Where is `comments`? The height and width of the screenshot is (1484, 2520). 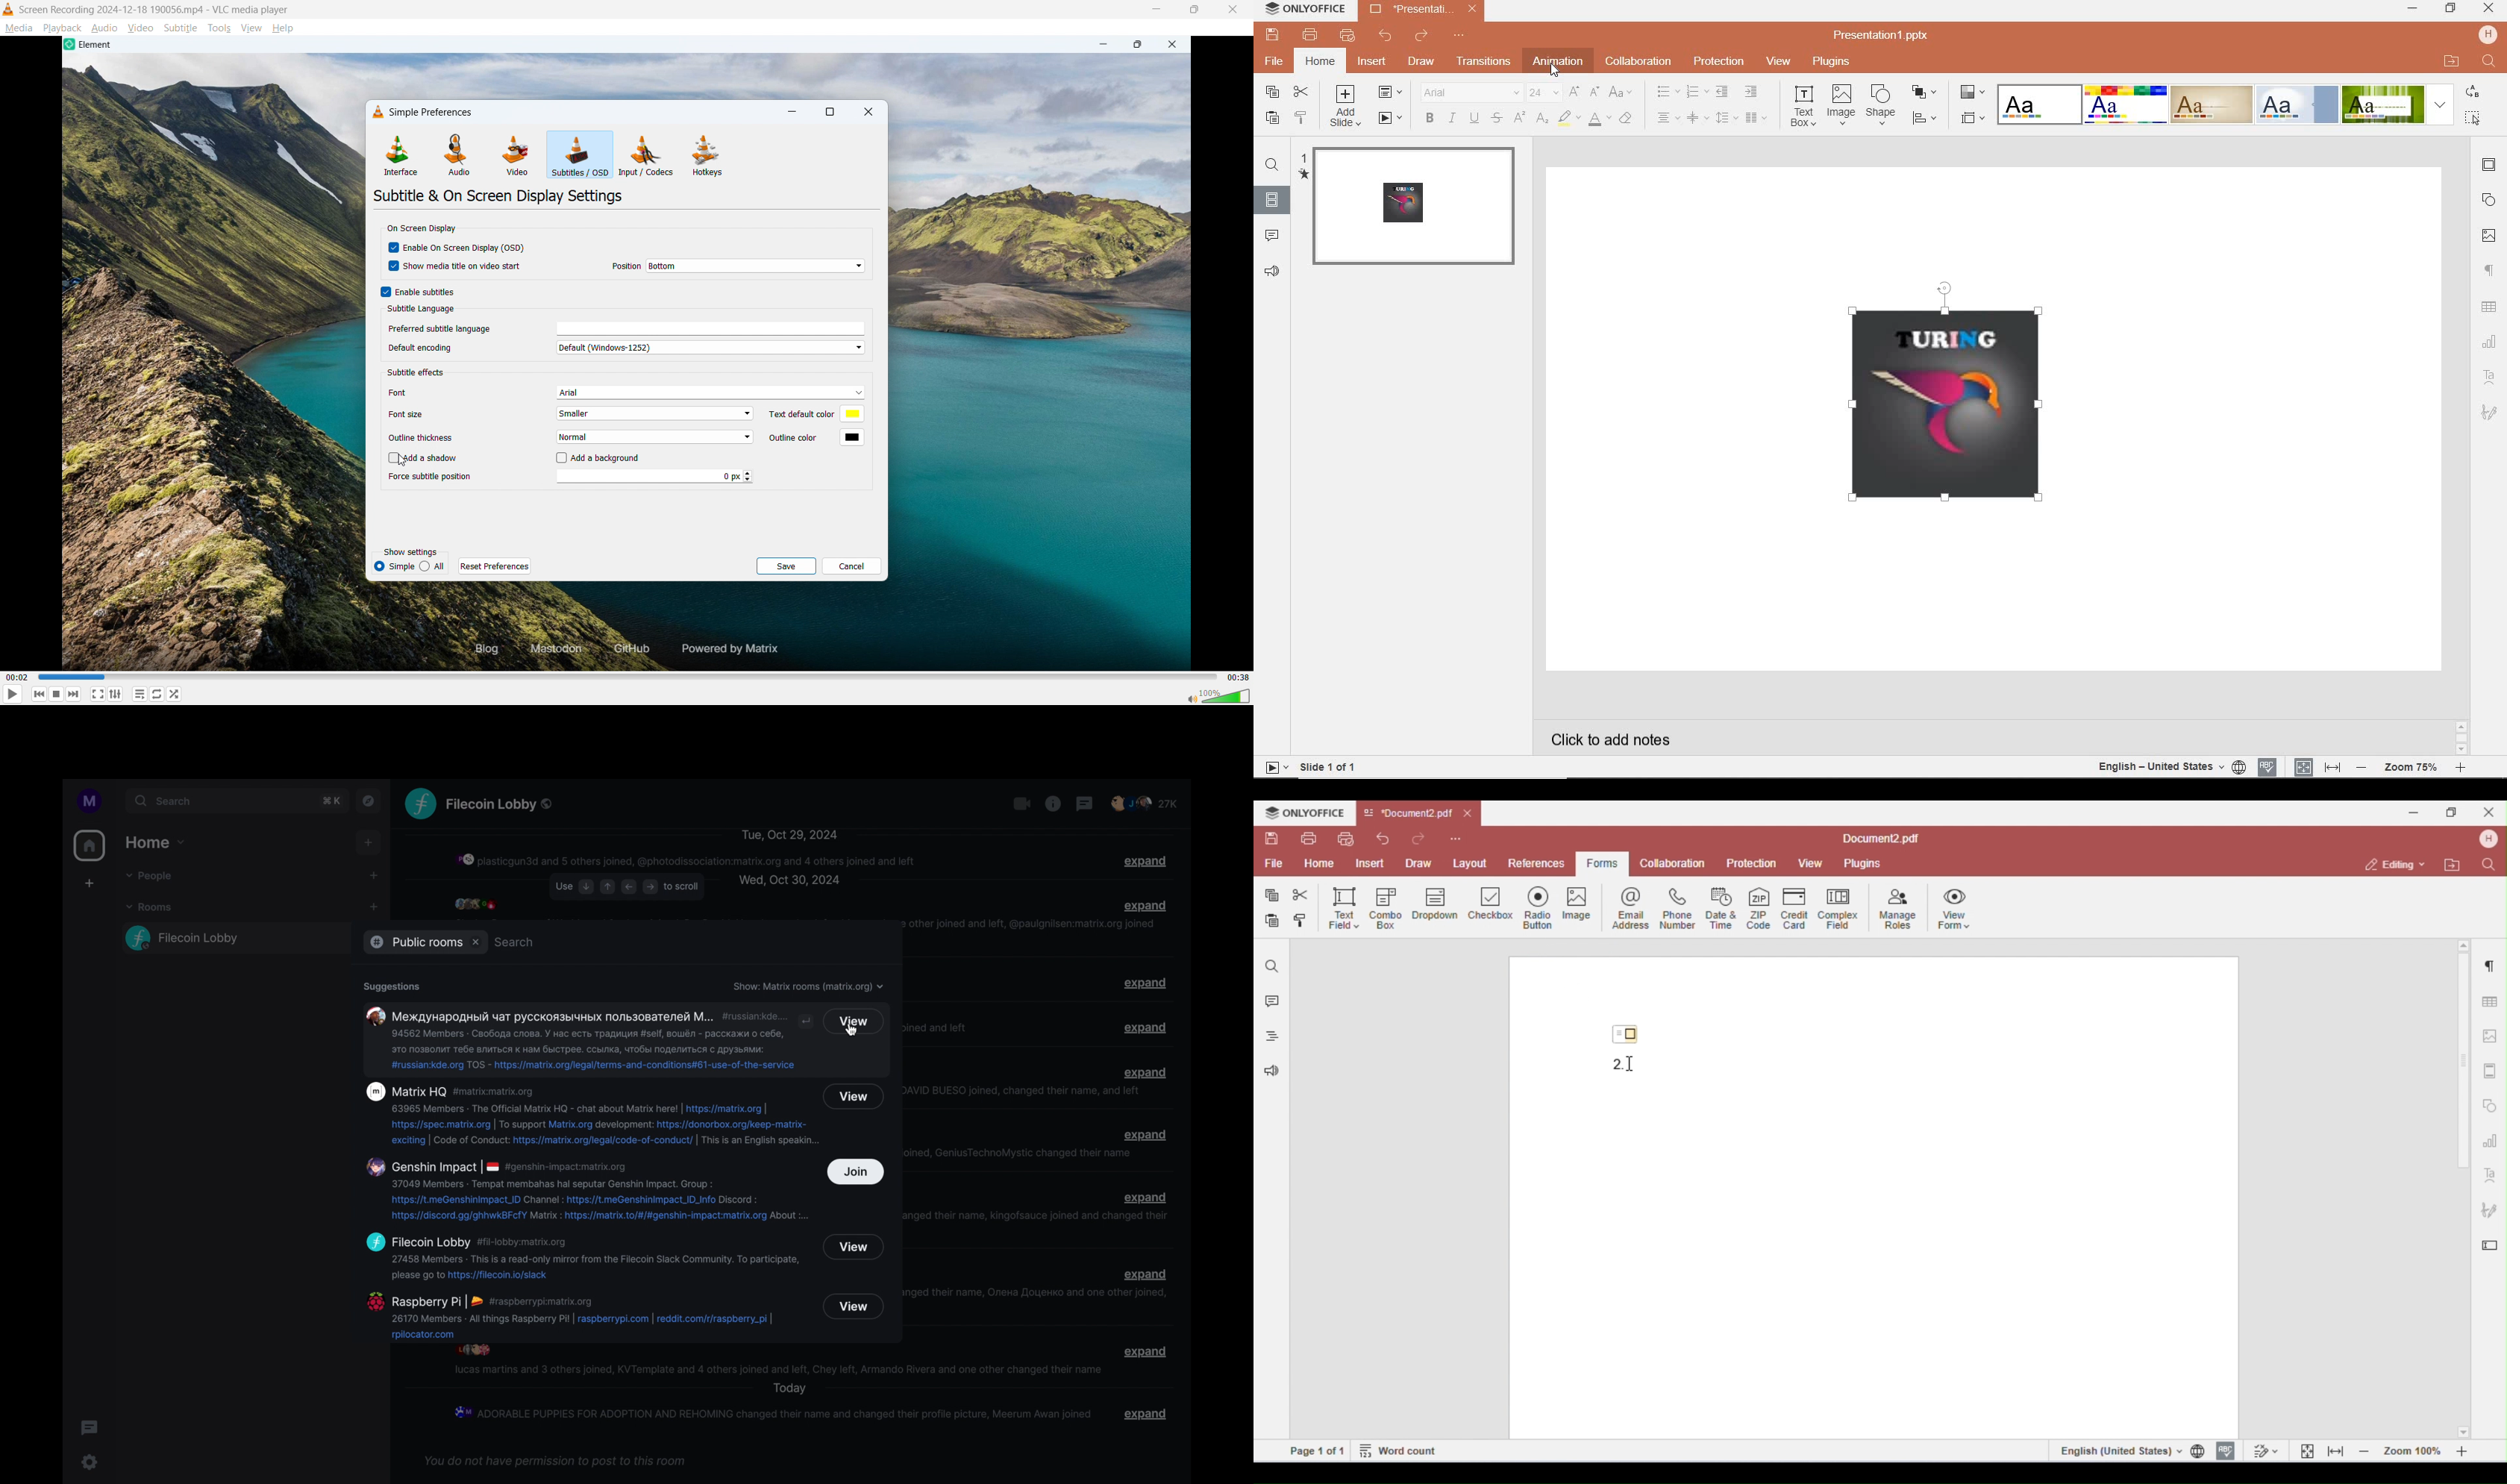
comments is located at coordinates (1272, 237).